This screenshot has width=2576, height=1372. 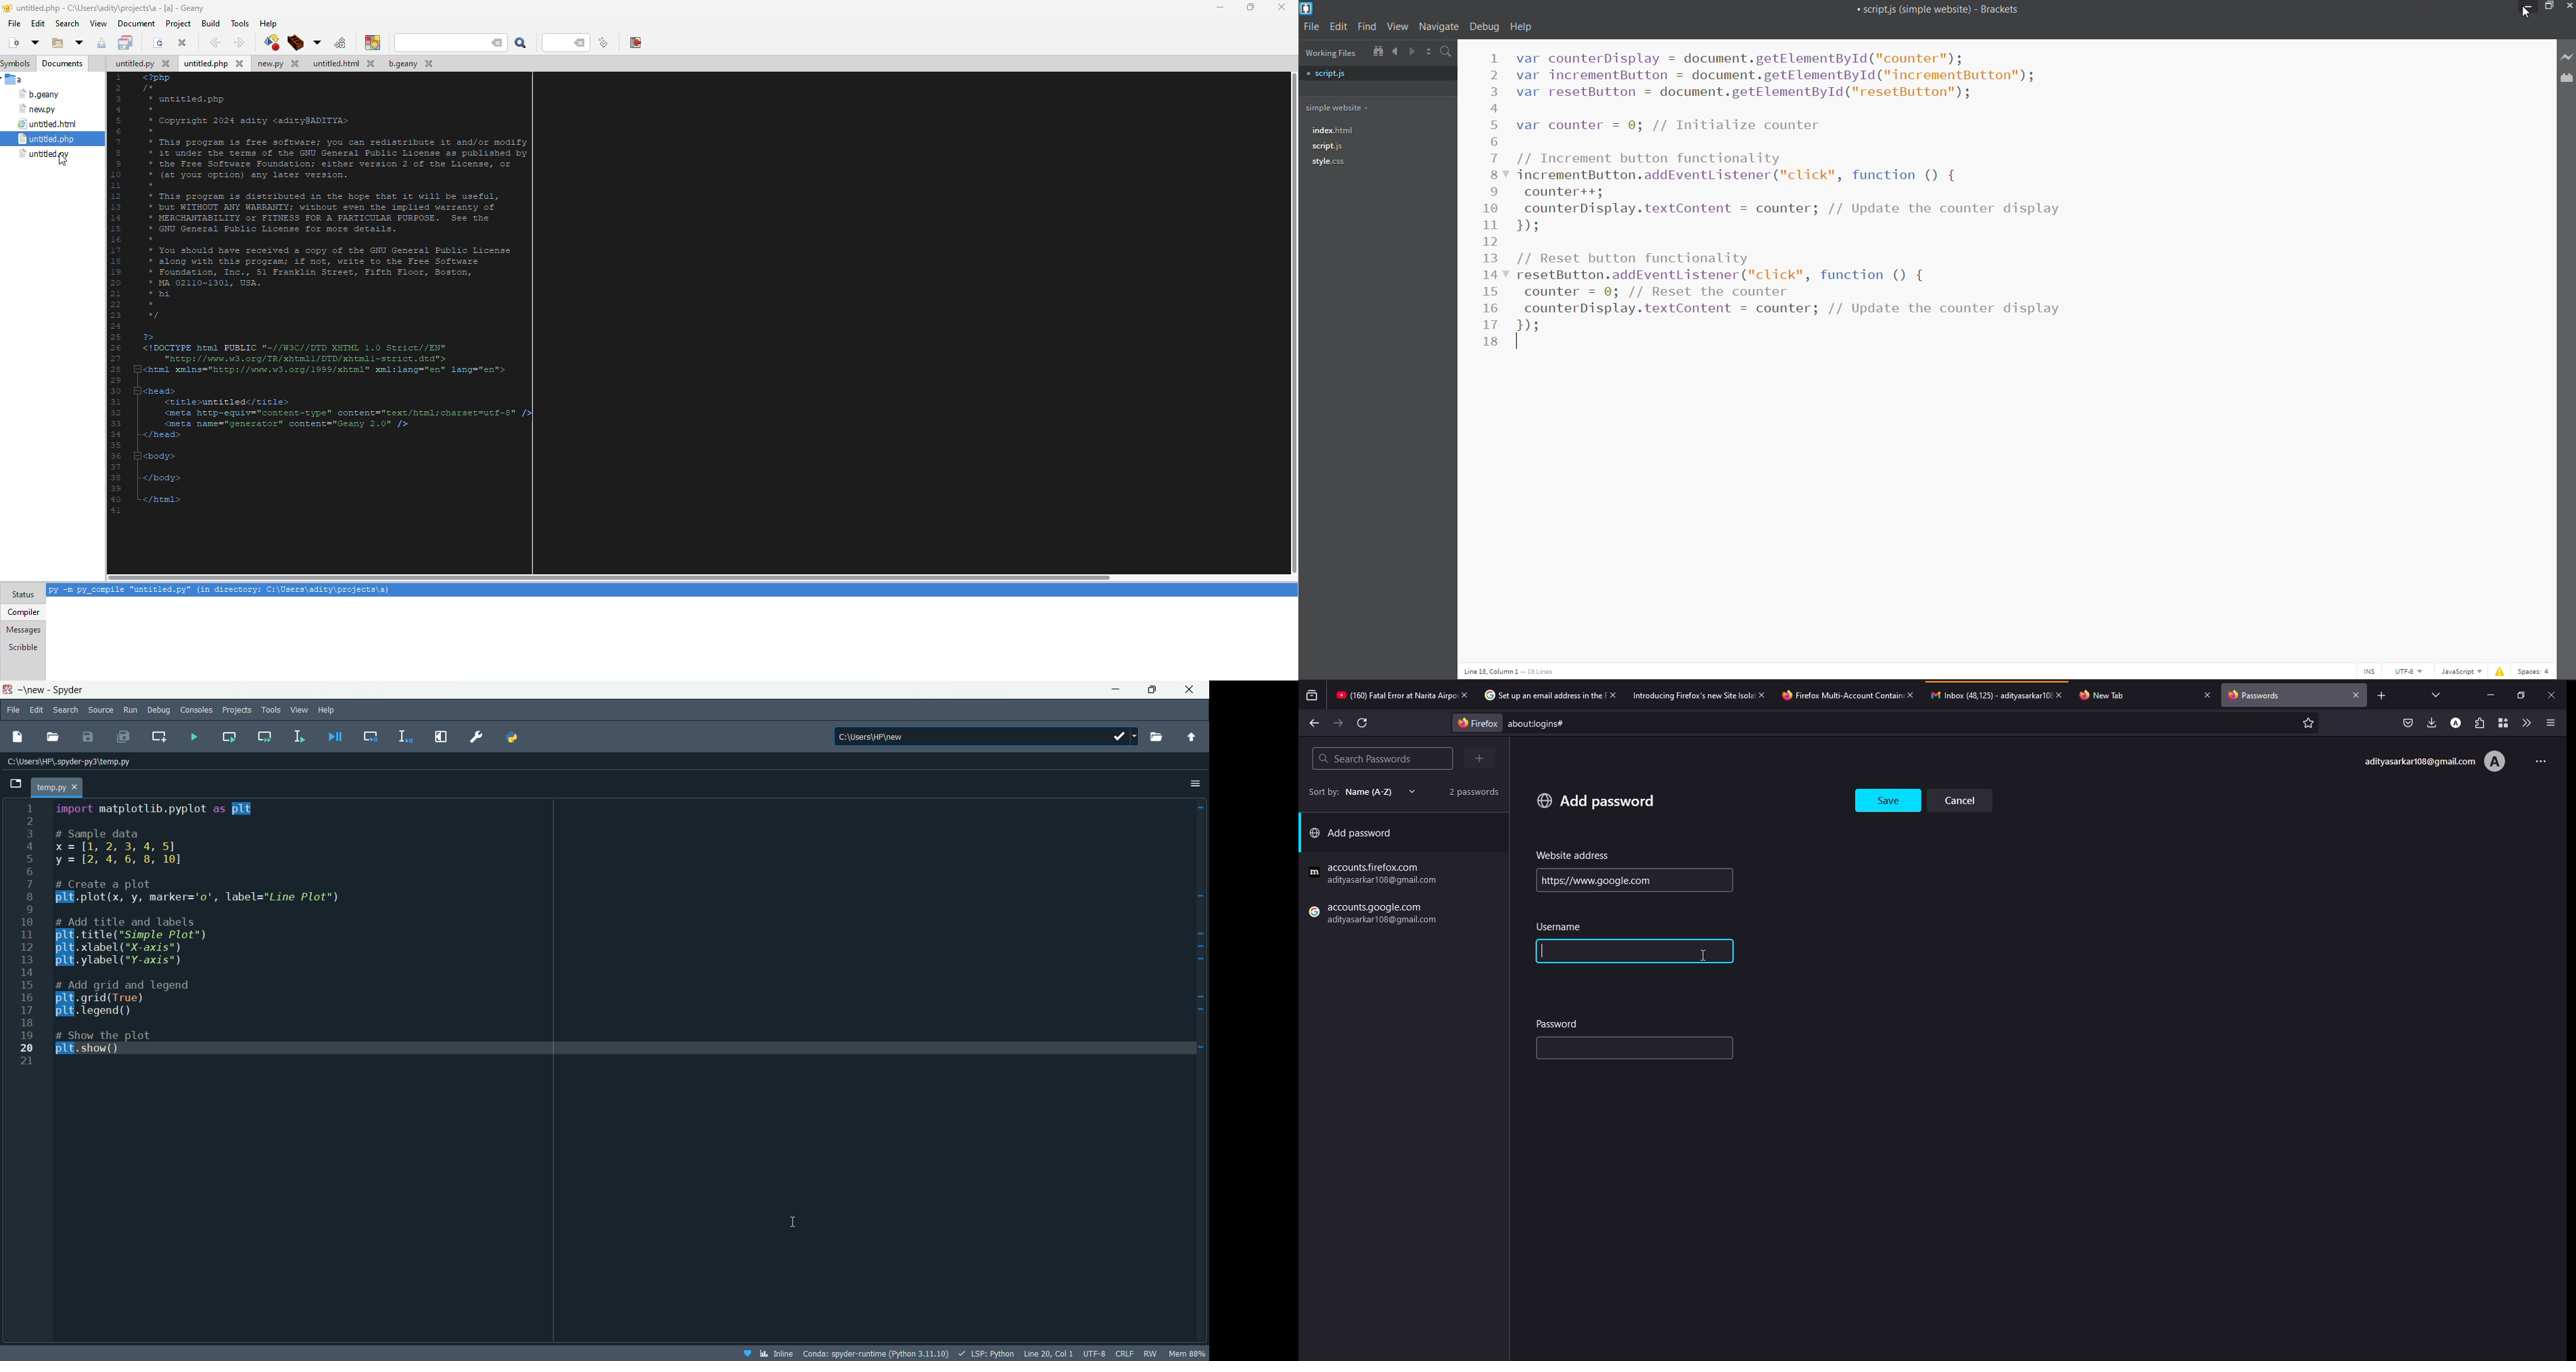 What do you see at coordinates (1795, 93) in the screenshot?
I see `var counterDisplay = document.getElementById ("counter");

var incrementButton = document.getElementById("incrementButton");
var resetButton = document.getElementById("resetButton");

var counter = 0; // Initialize counter` at bounding box center [1795, 93].